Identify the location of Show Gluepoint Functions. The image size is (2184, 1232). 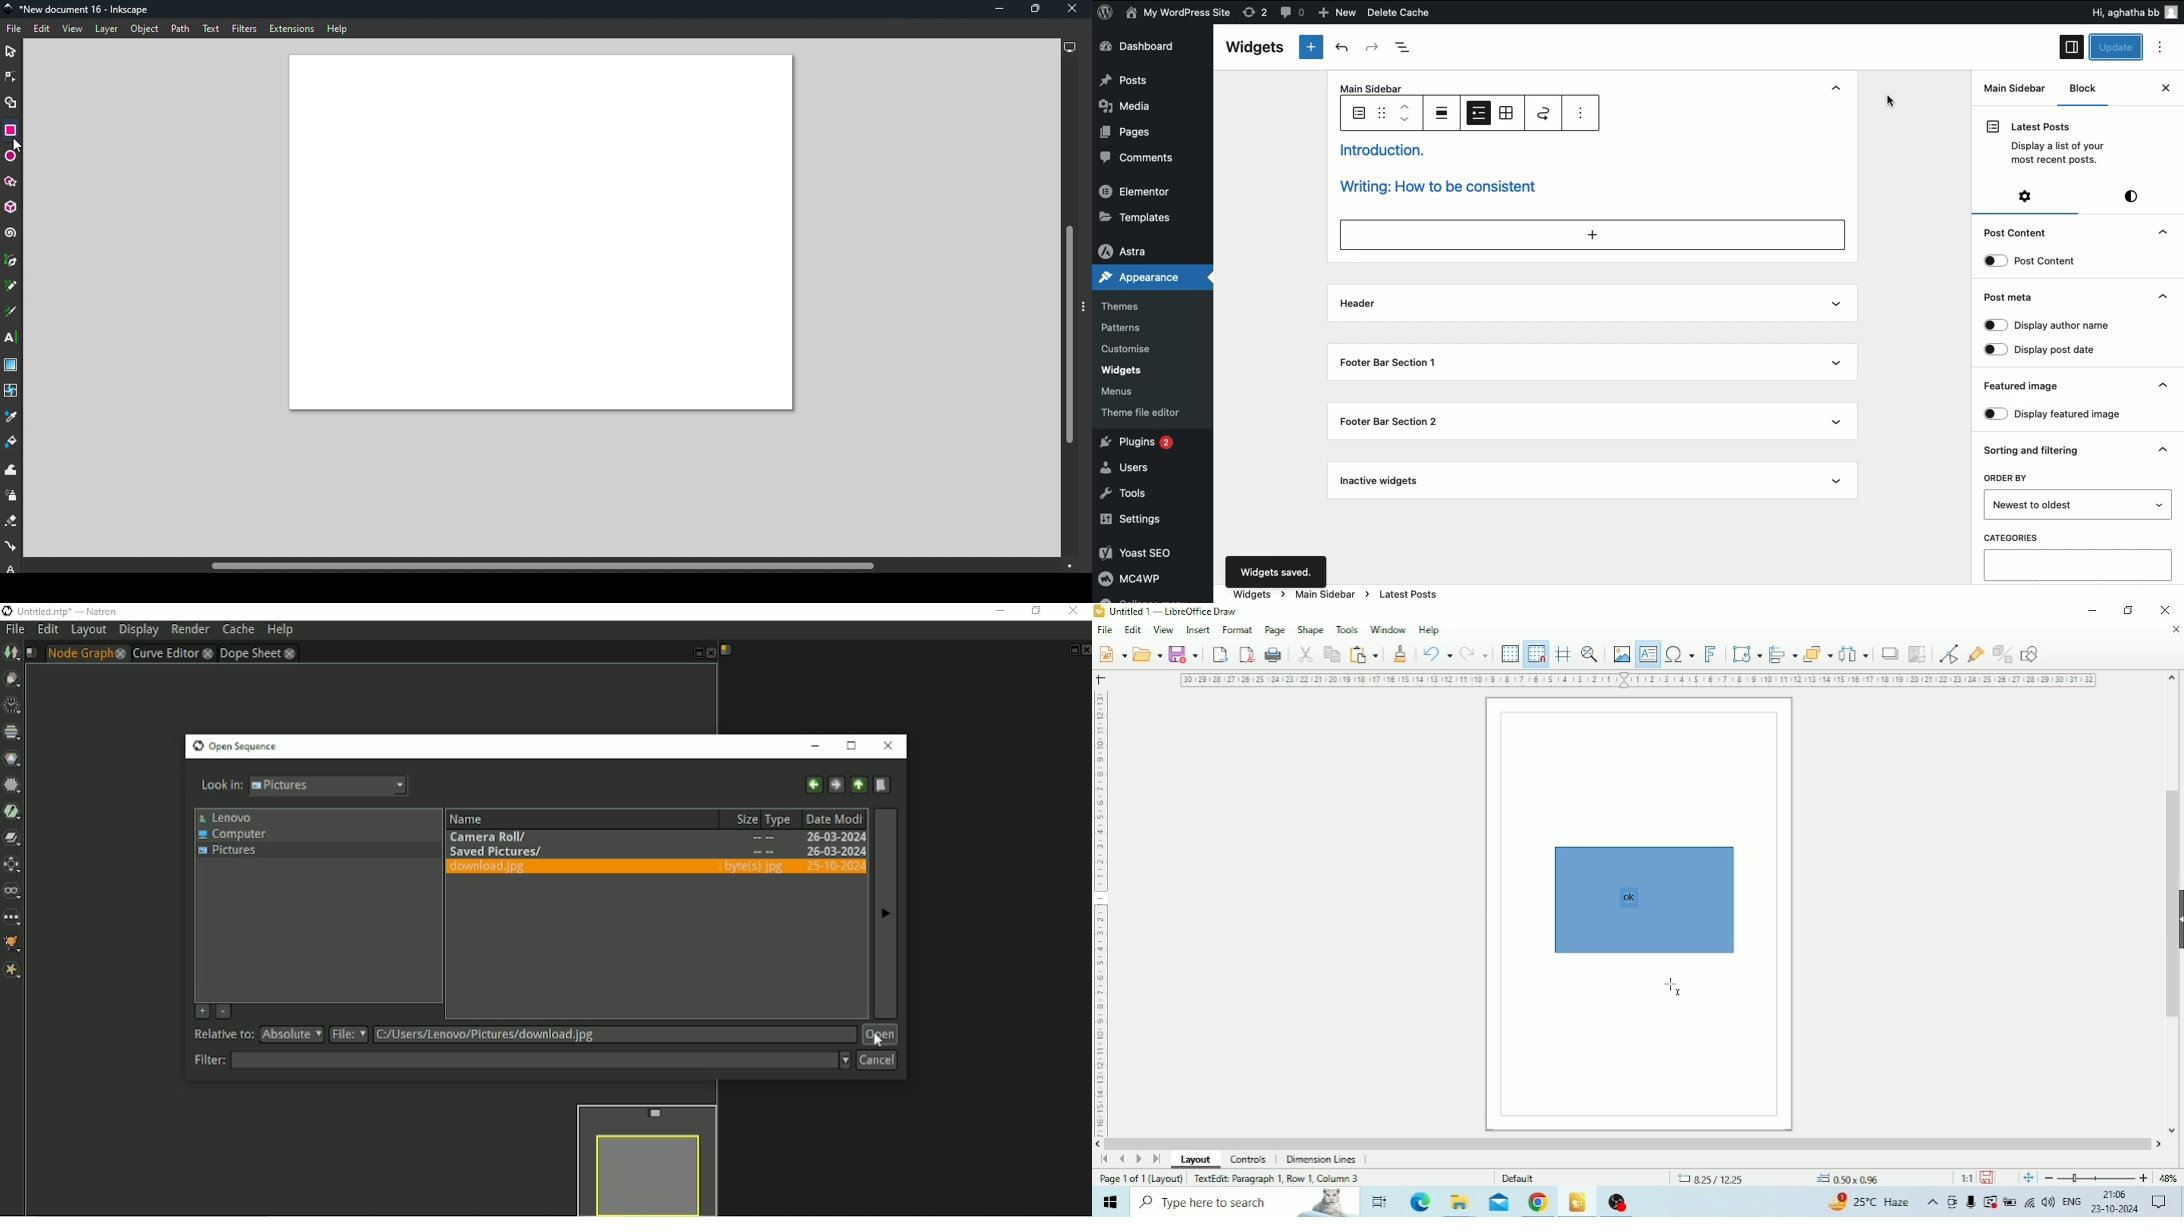
(1974, 655).